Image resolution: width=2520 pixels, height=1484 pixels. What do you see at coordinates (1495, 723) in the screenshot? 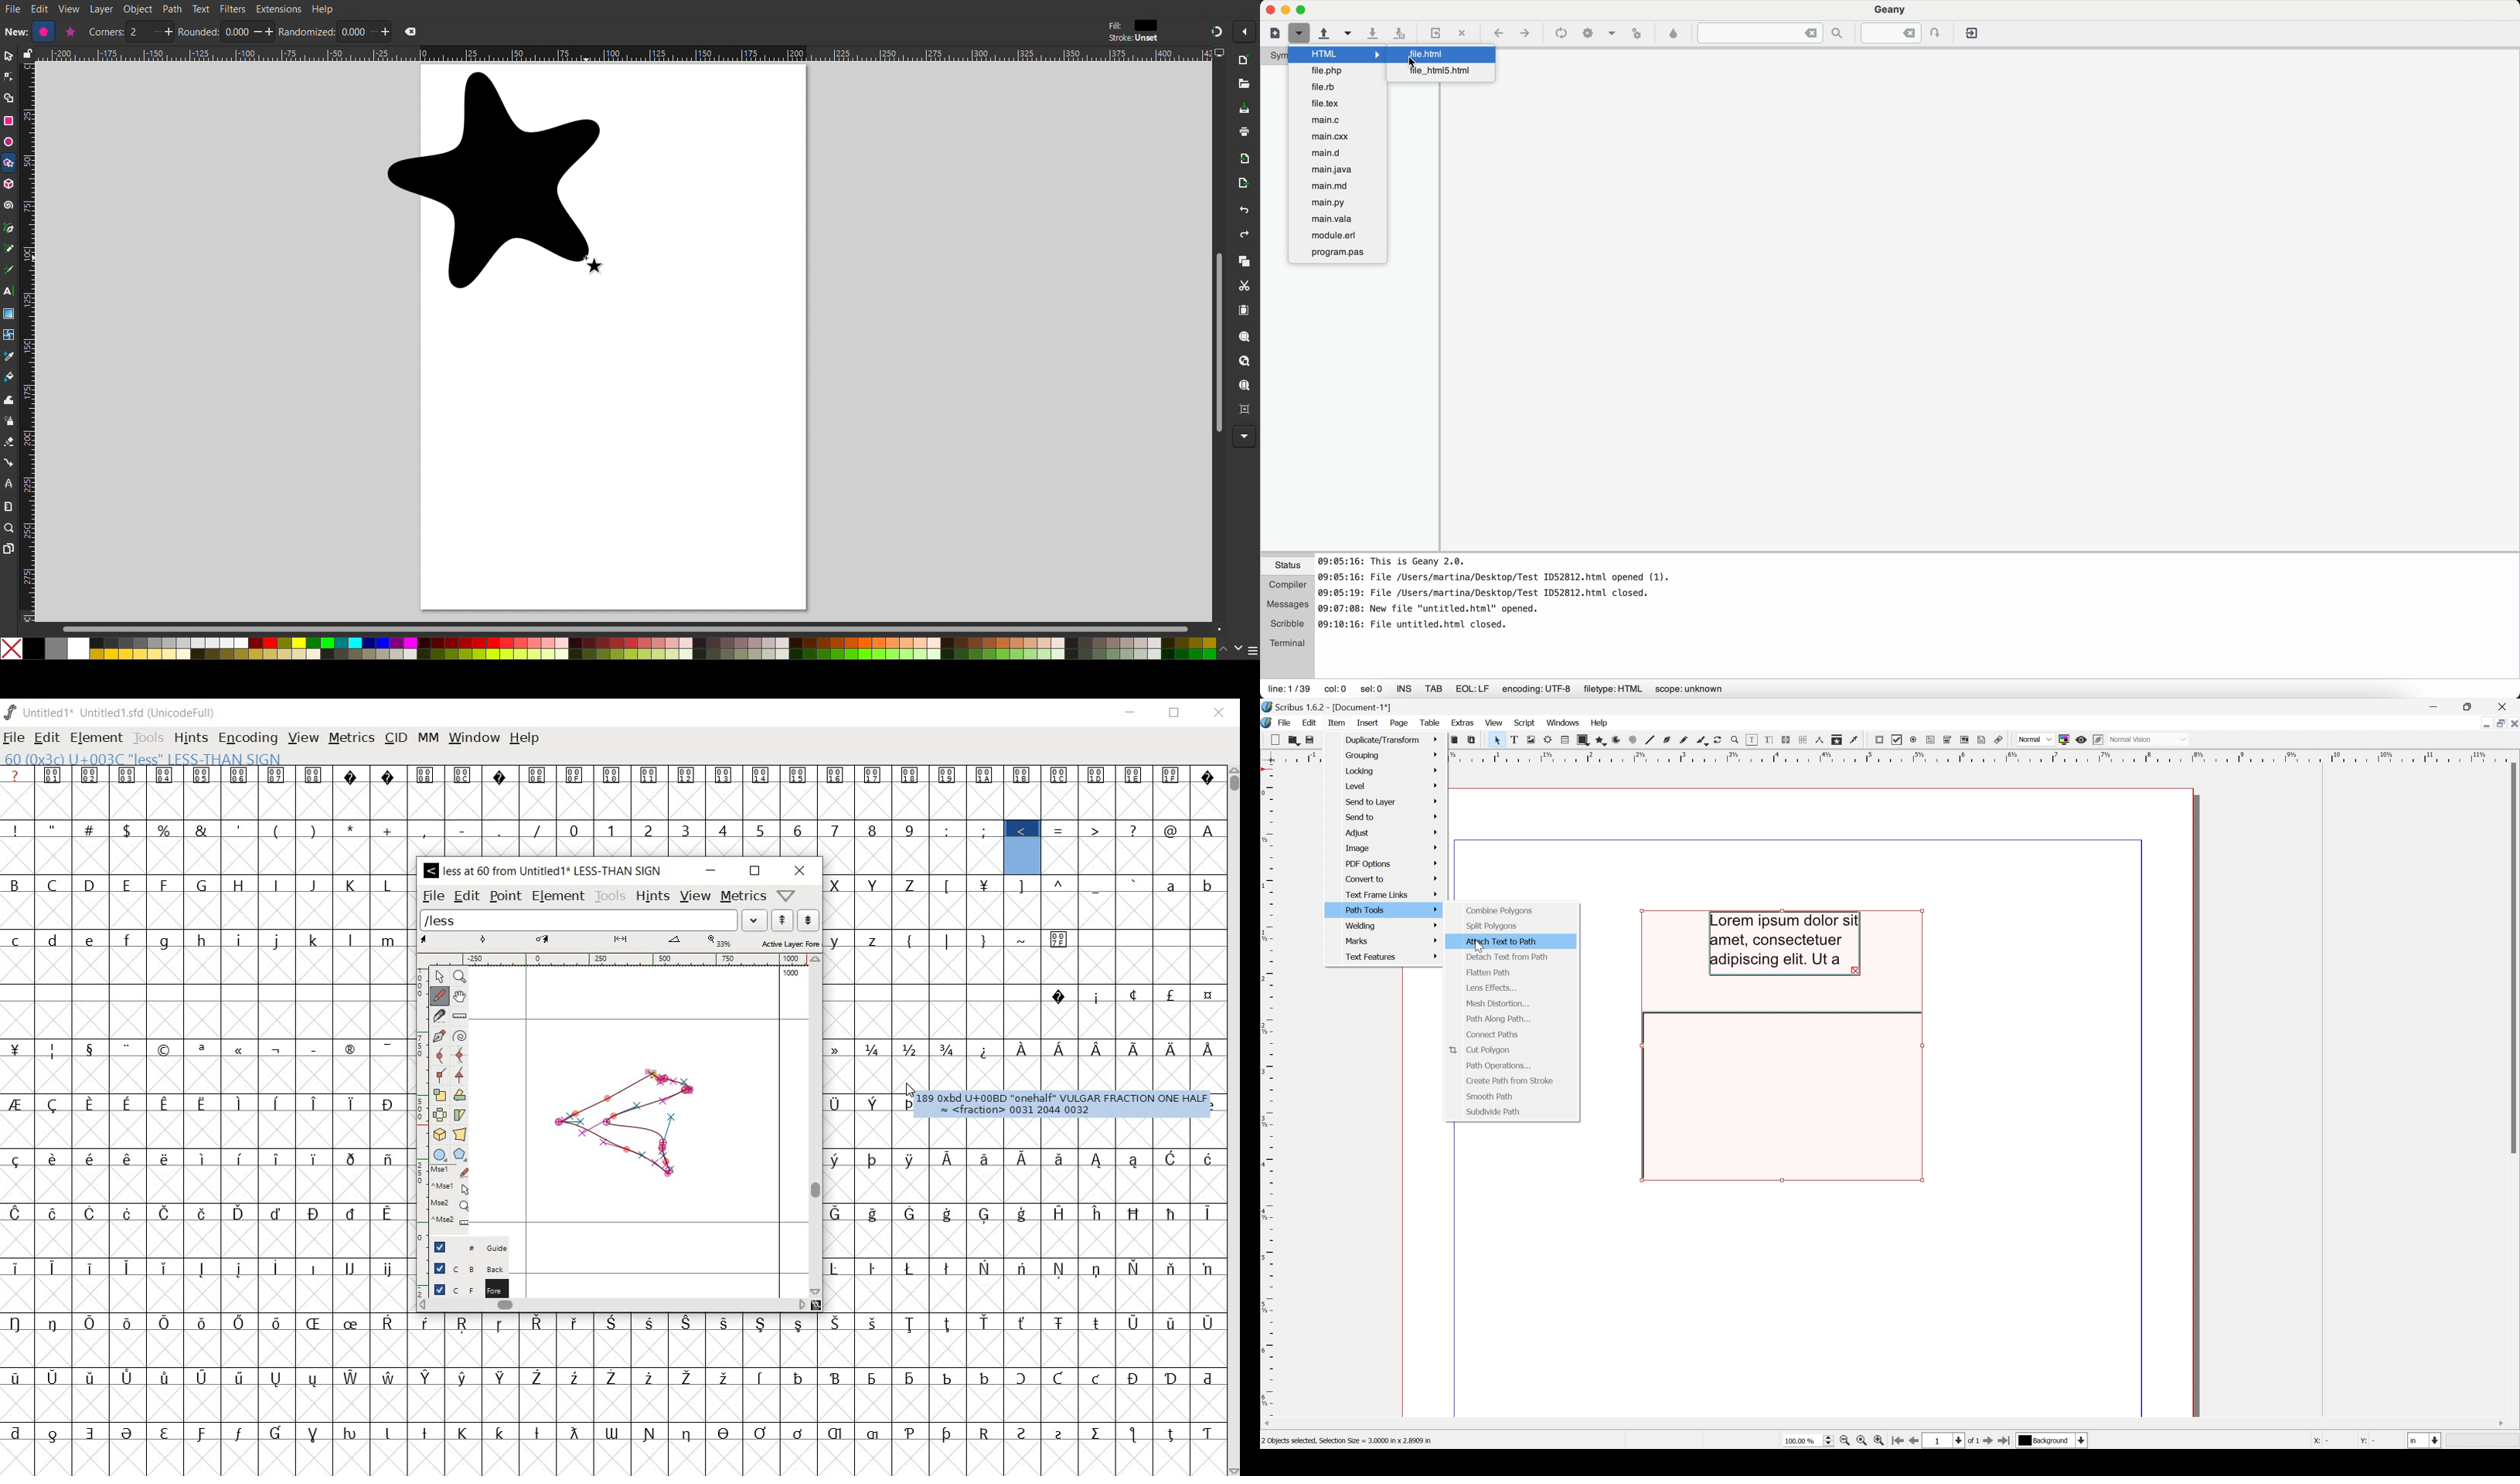
I see `View` at bounding box center [1495, 723].